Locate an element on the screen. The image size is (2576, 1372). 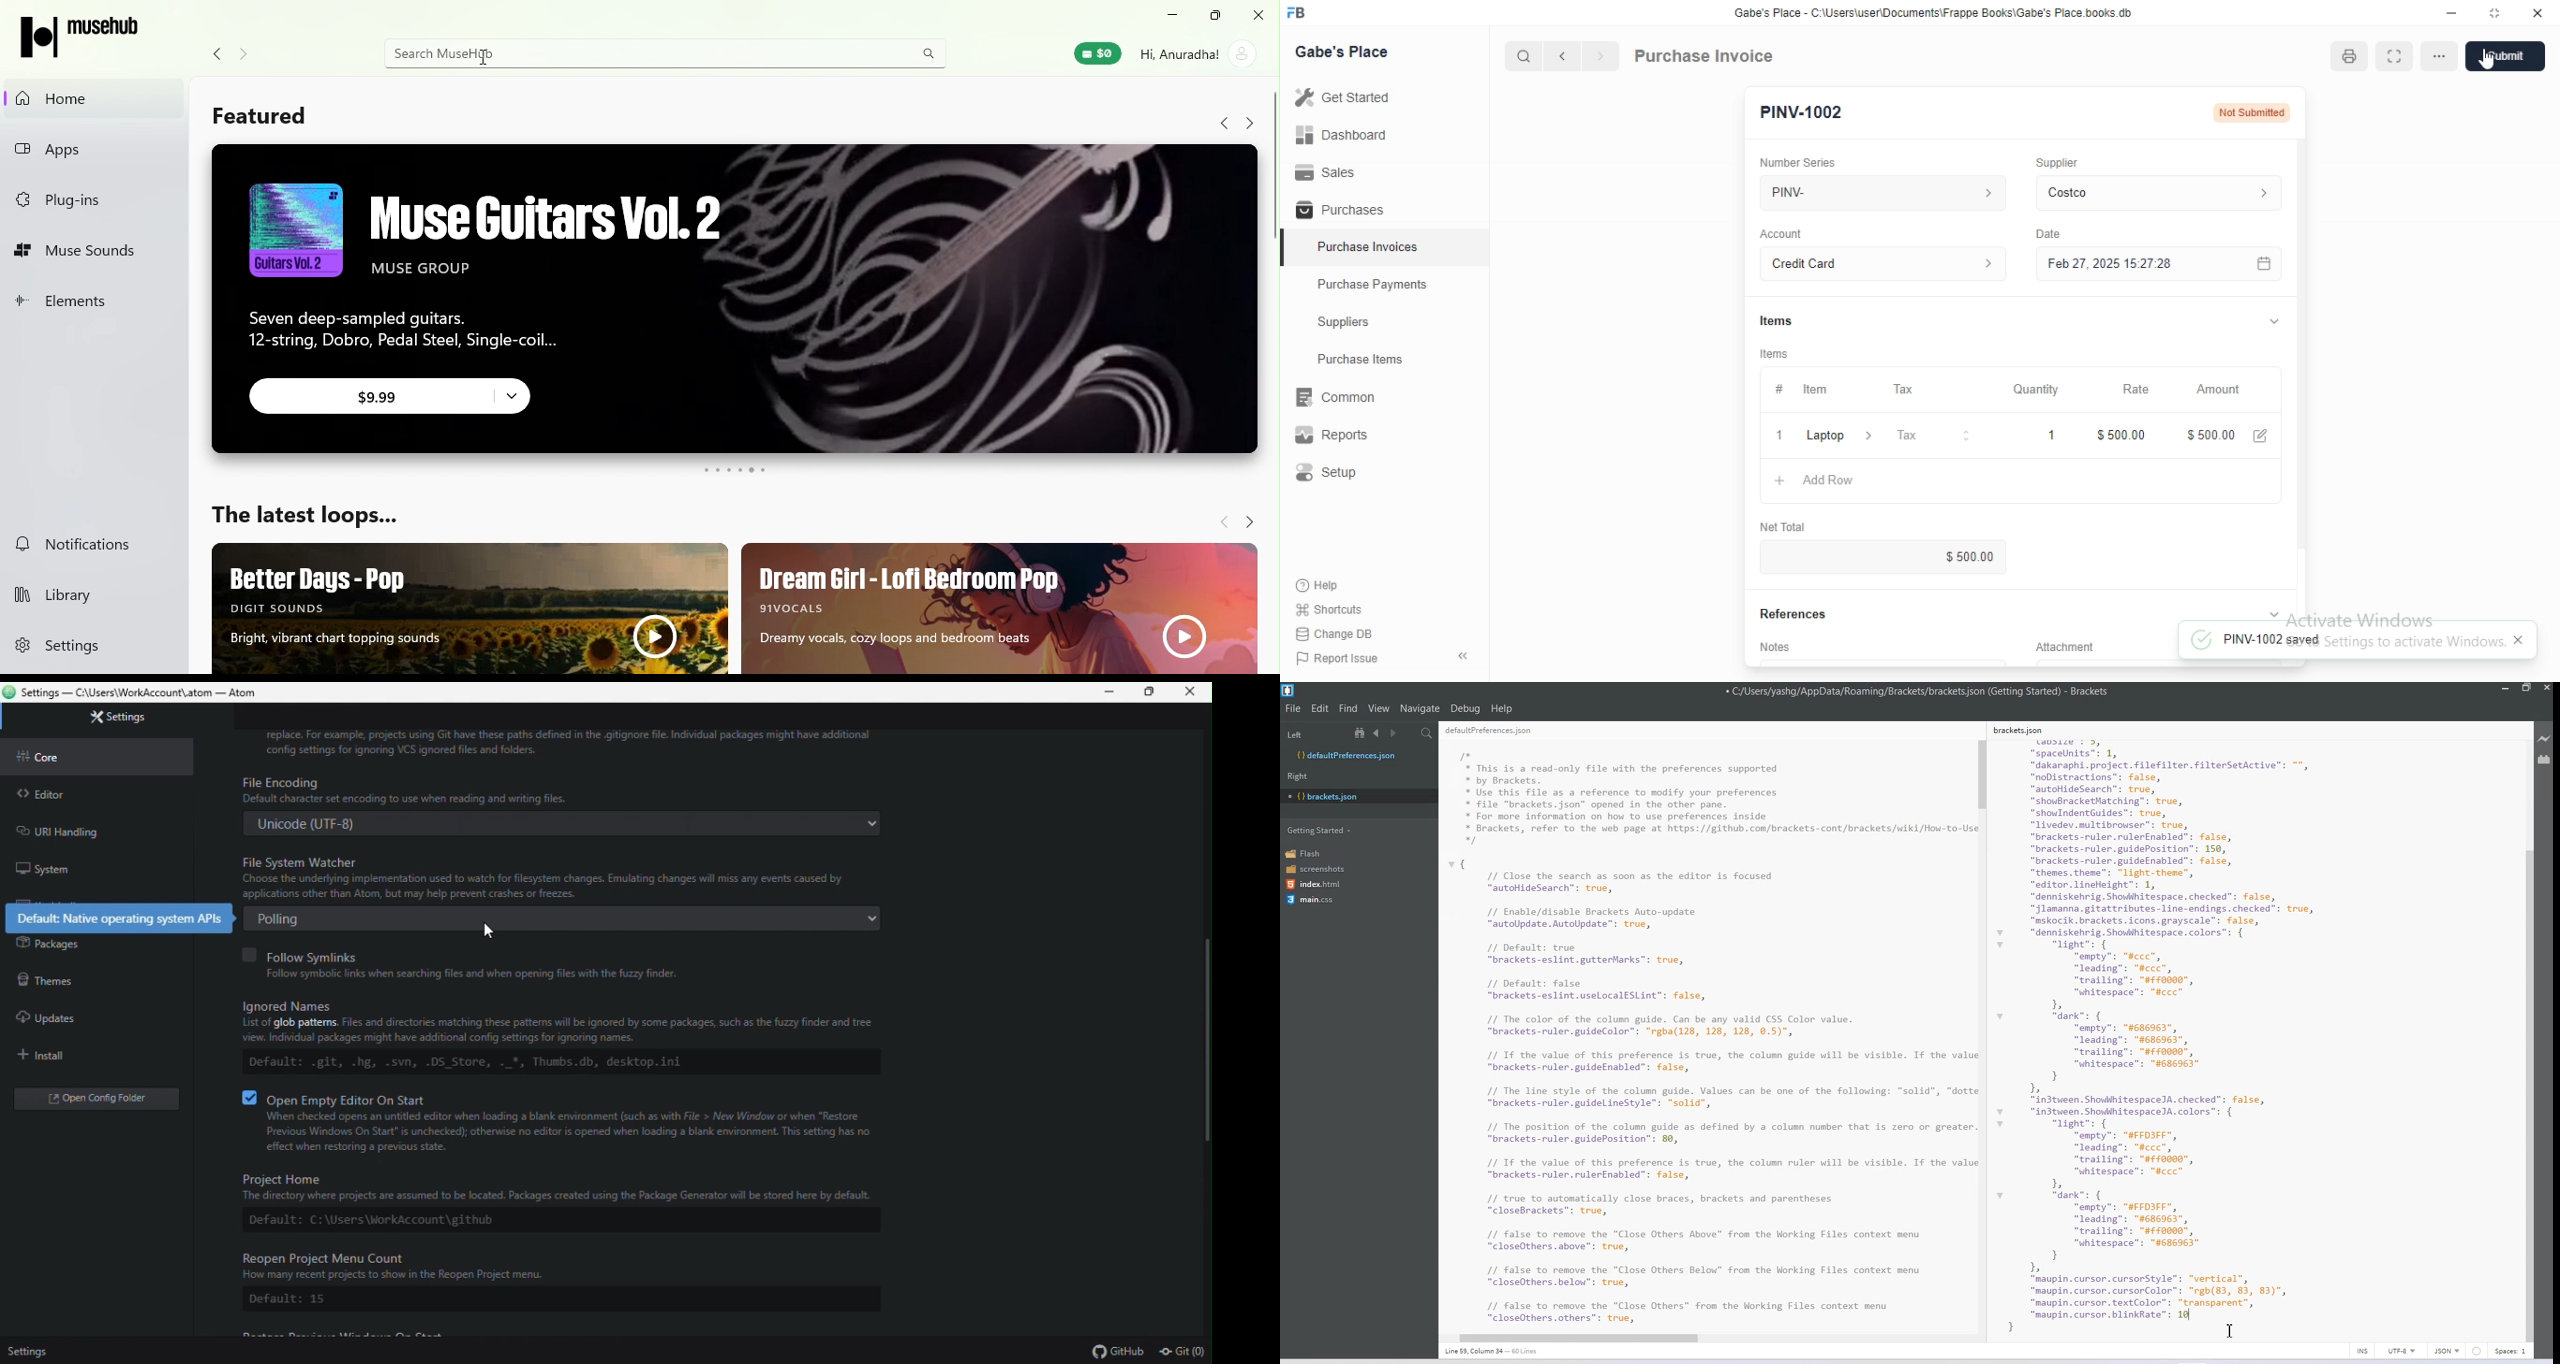
Muse wallet is located at coordinates (1099, 55).